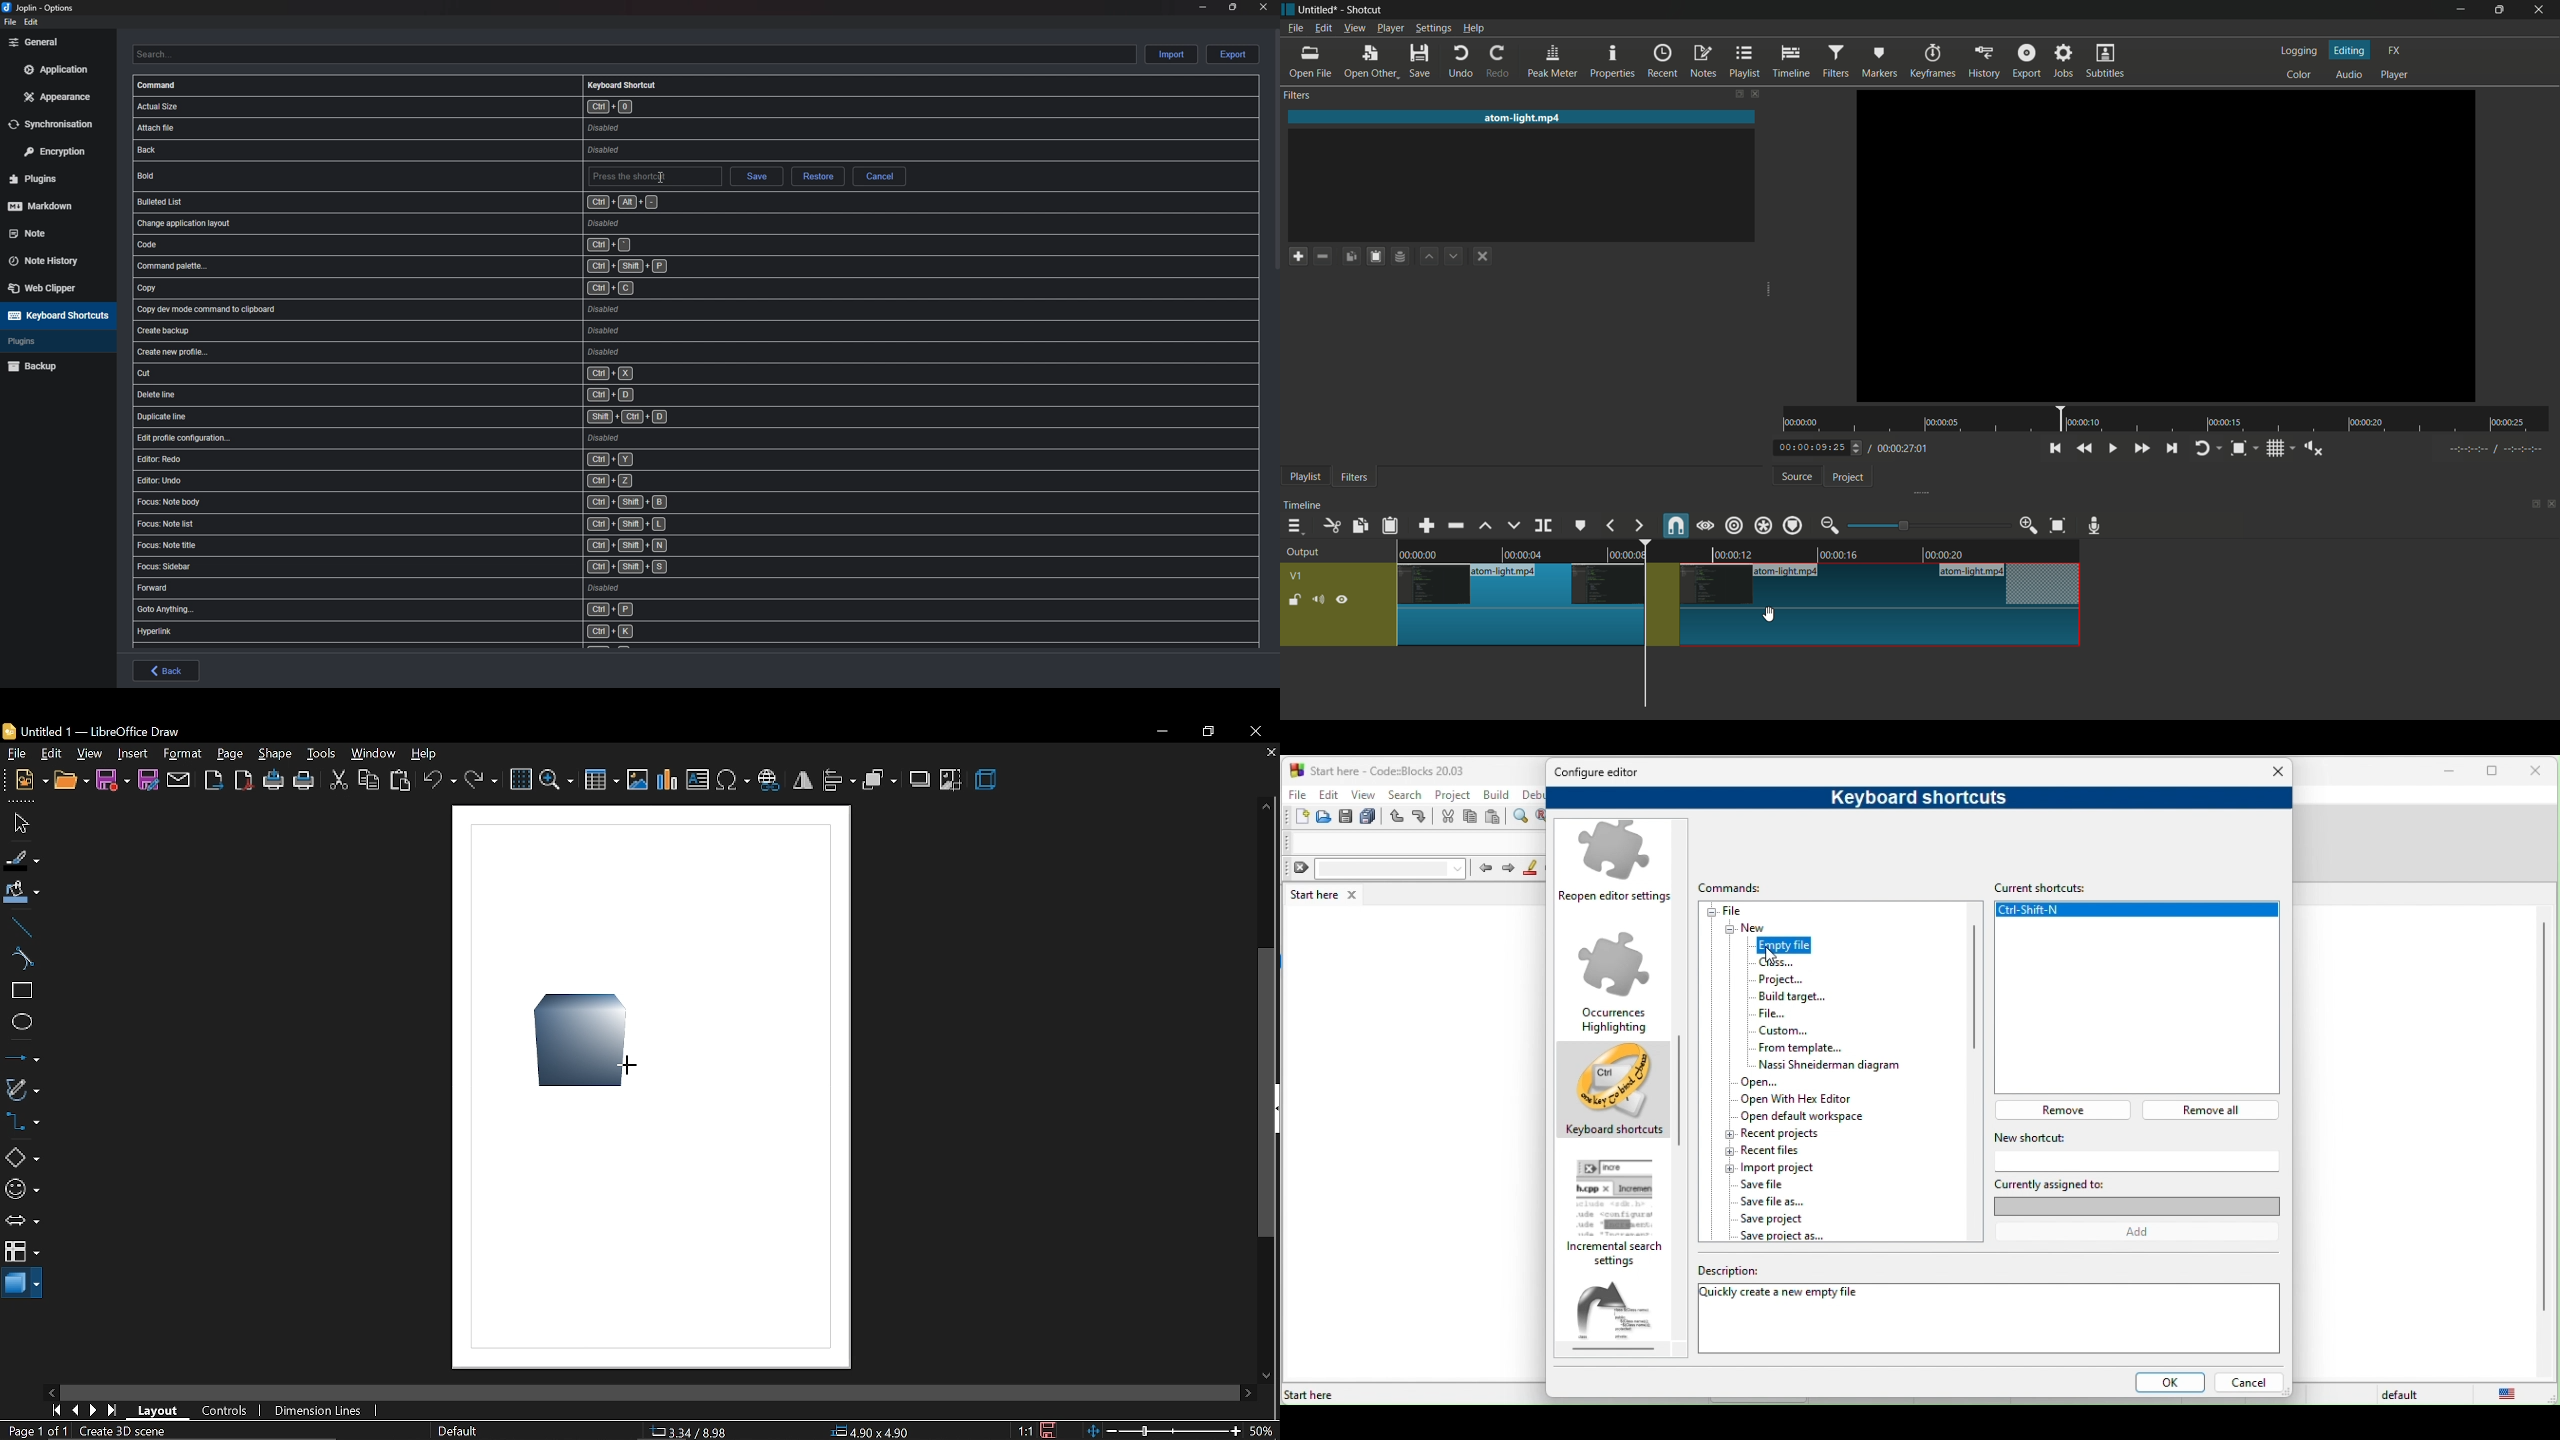 The image size is (2576, 1456). Describe the element at coordinates (654, 177) in the screenshot. I see `hotkey` at that location.